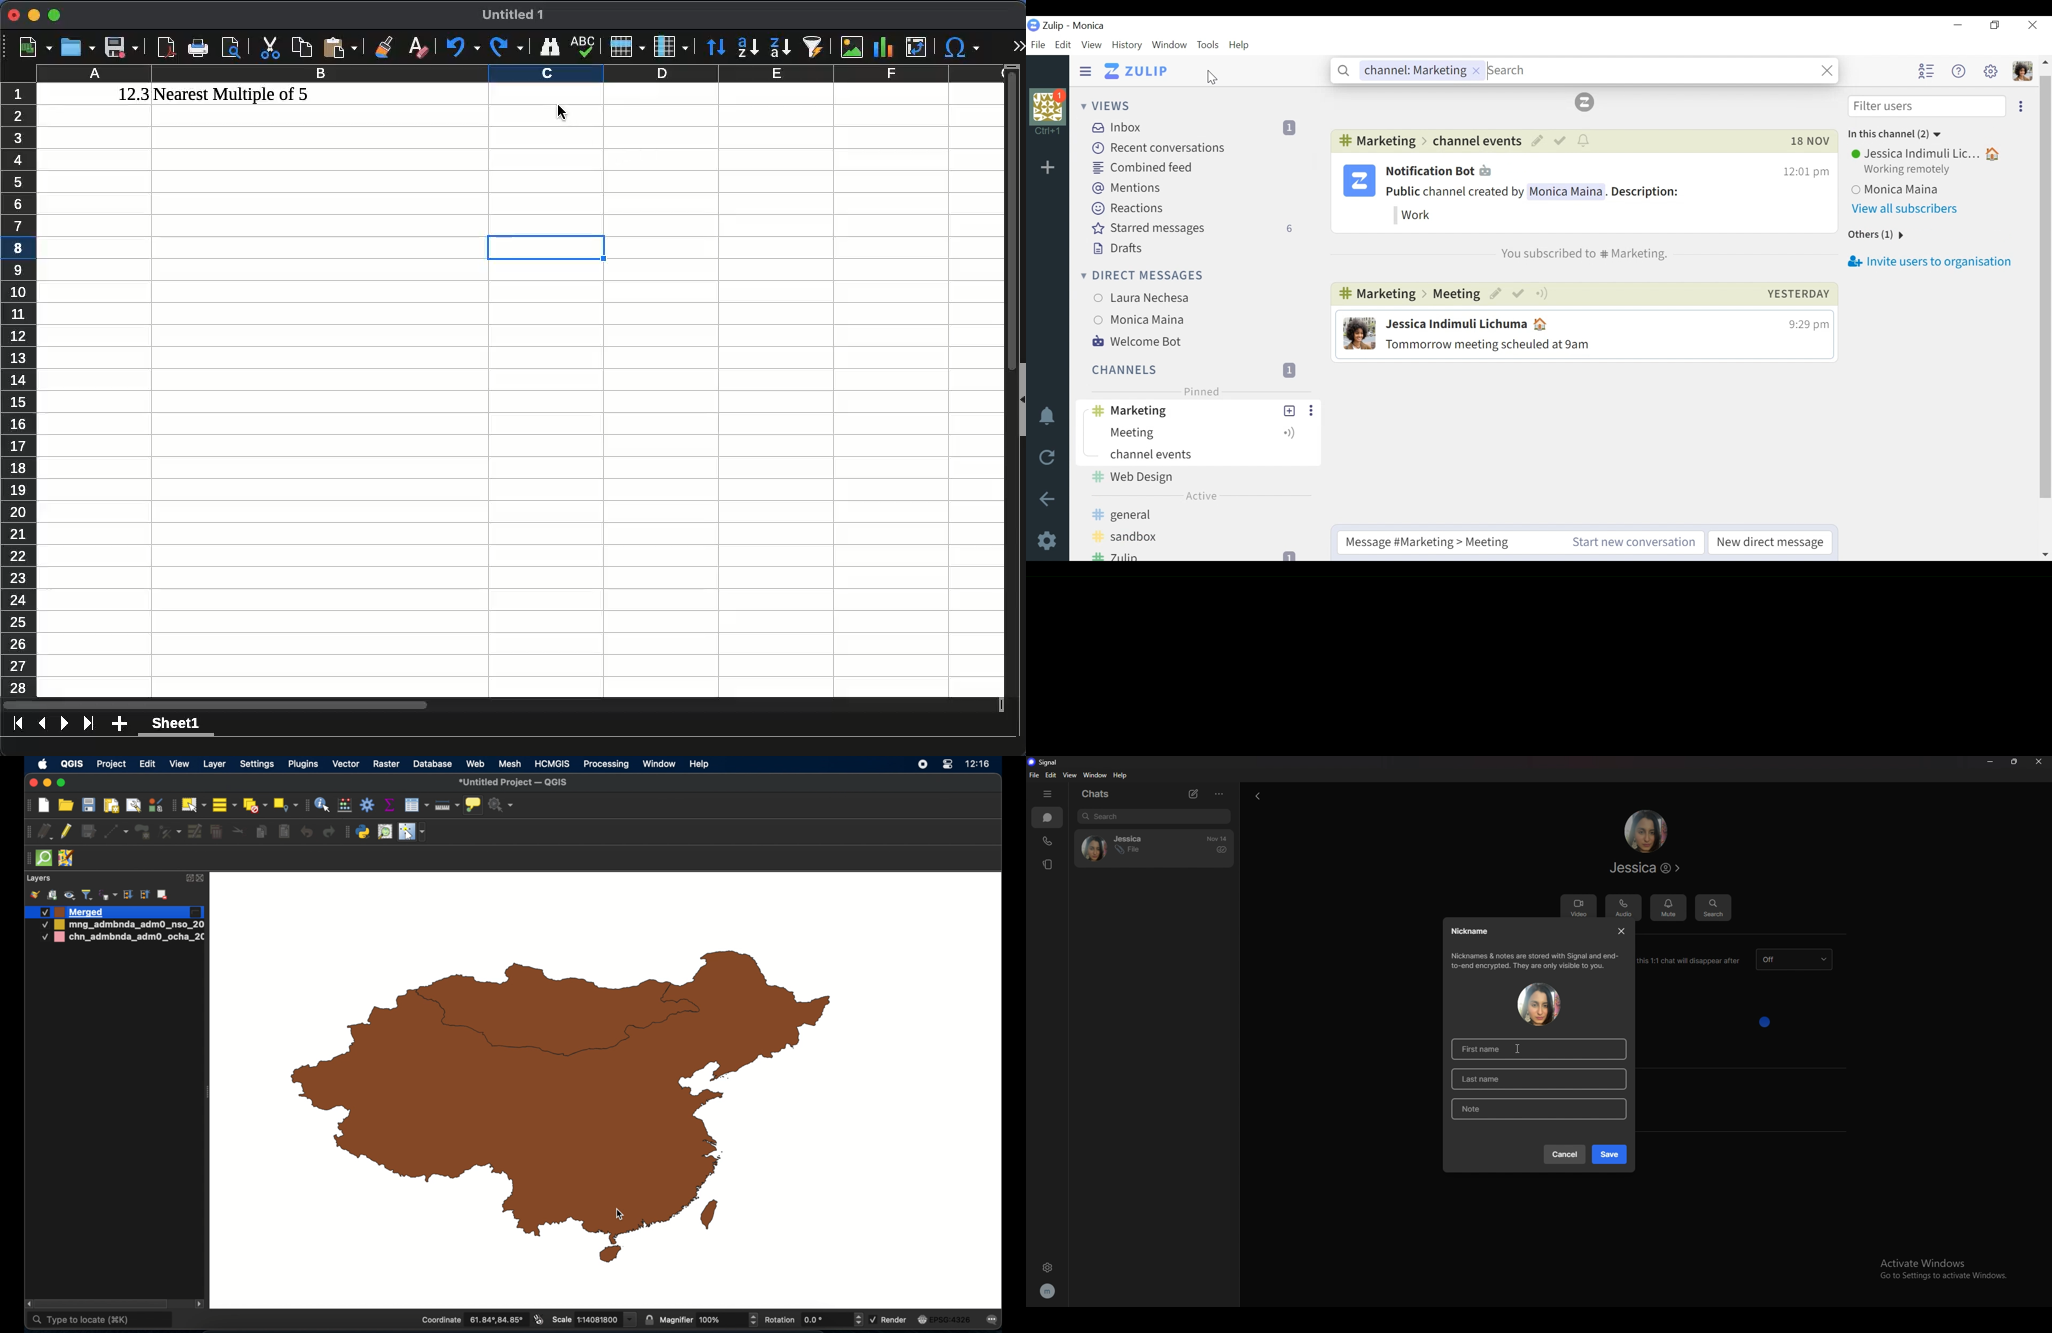  I want to click on contact photo, so click(1538, 1004).